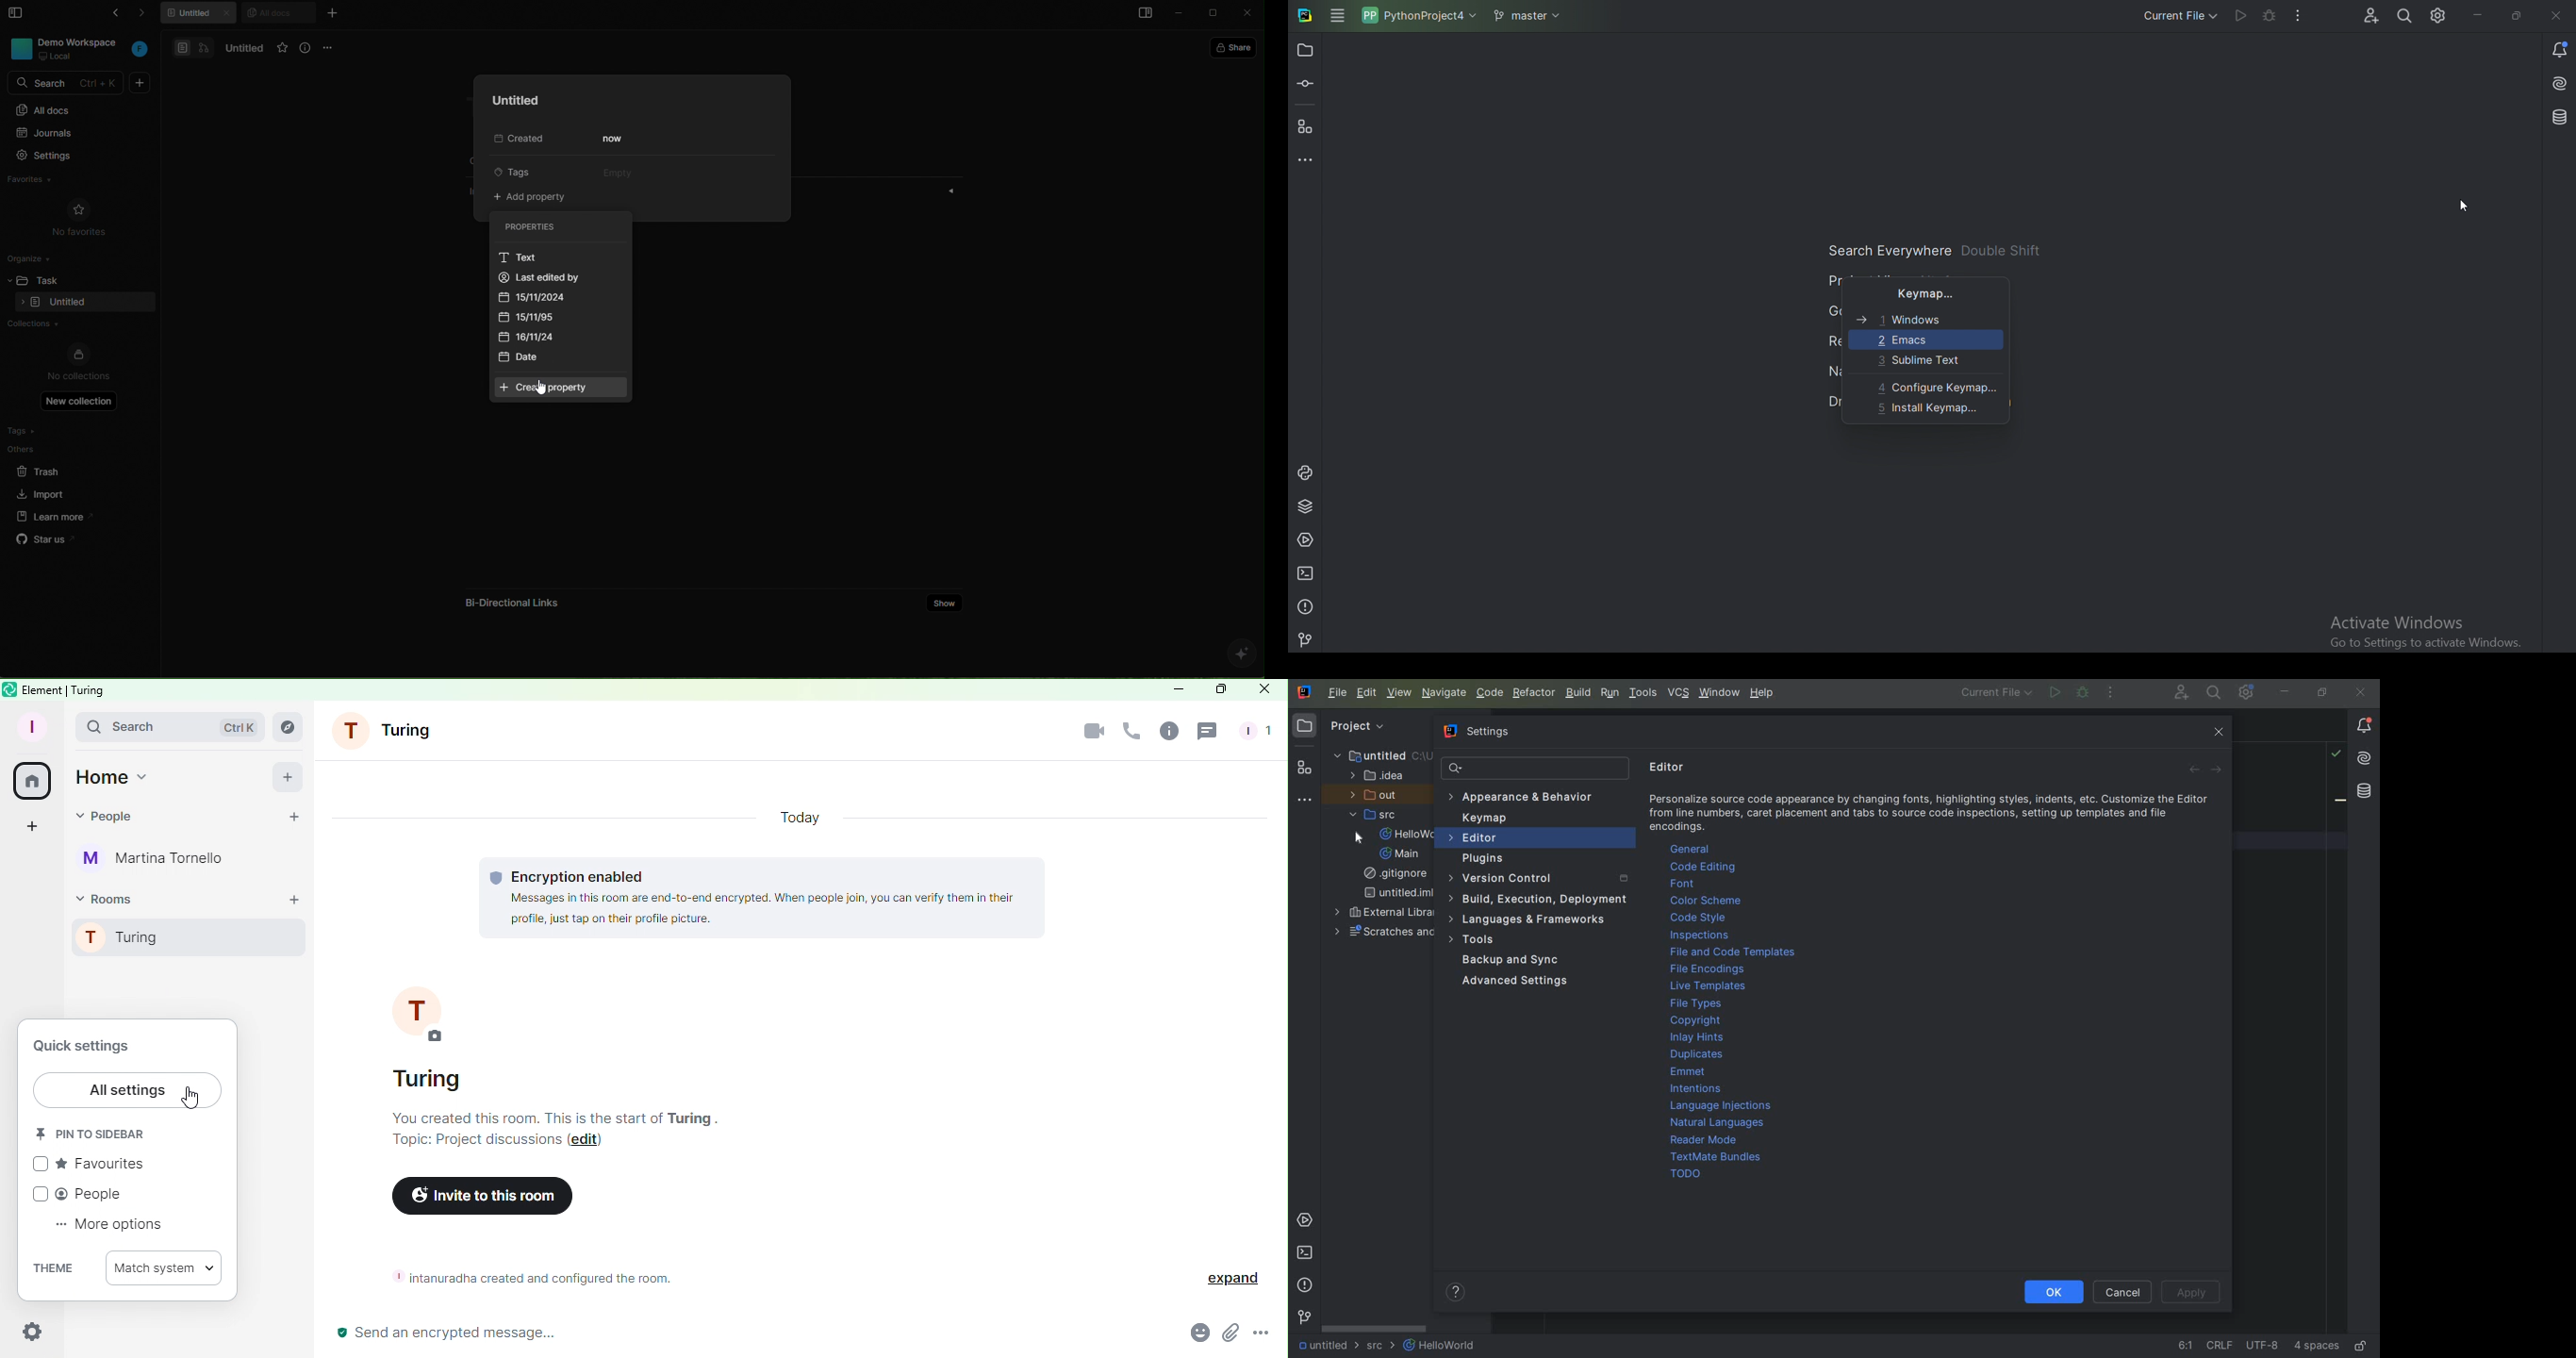 The height and width of the screenshot is (1372, 2576). Describe the element at coordinates (1610, 693) in the screenshot. I see `RUN` at that location.